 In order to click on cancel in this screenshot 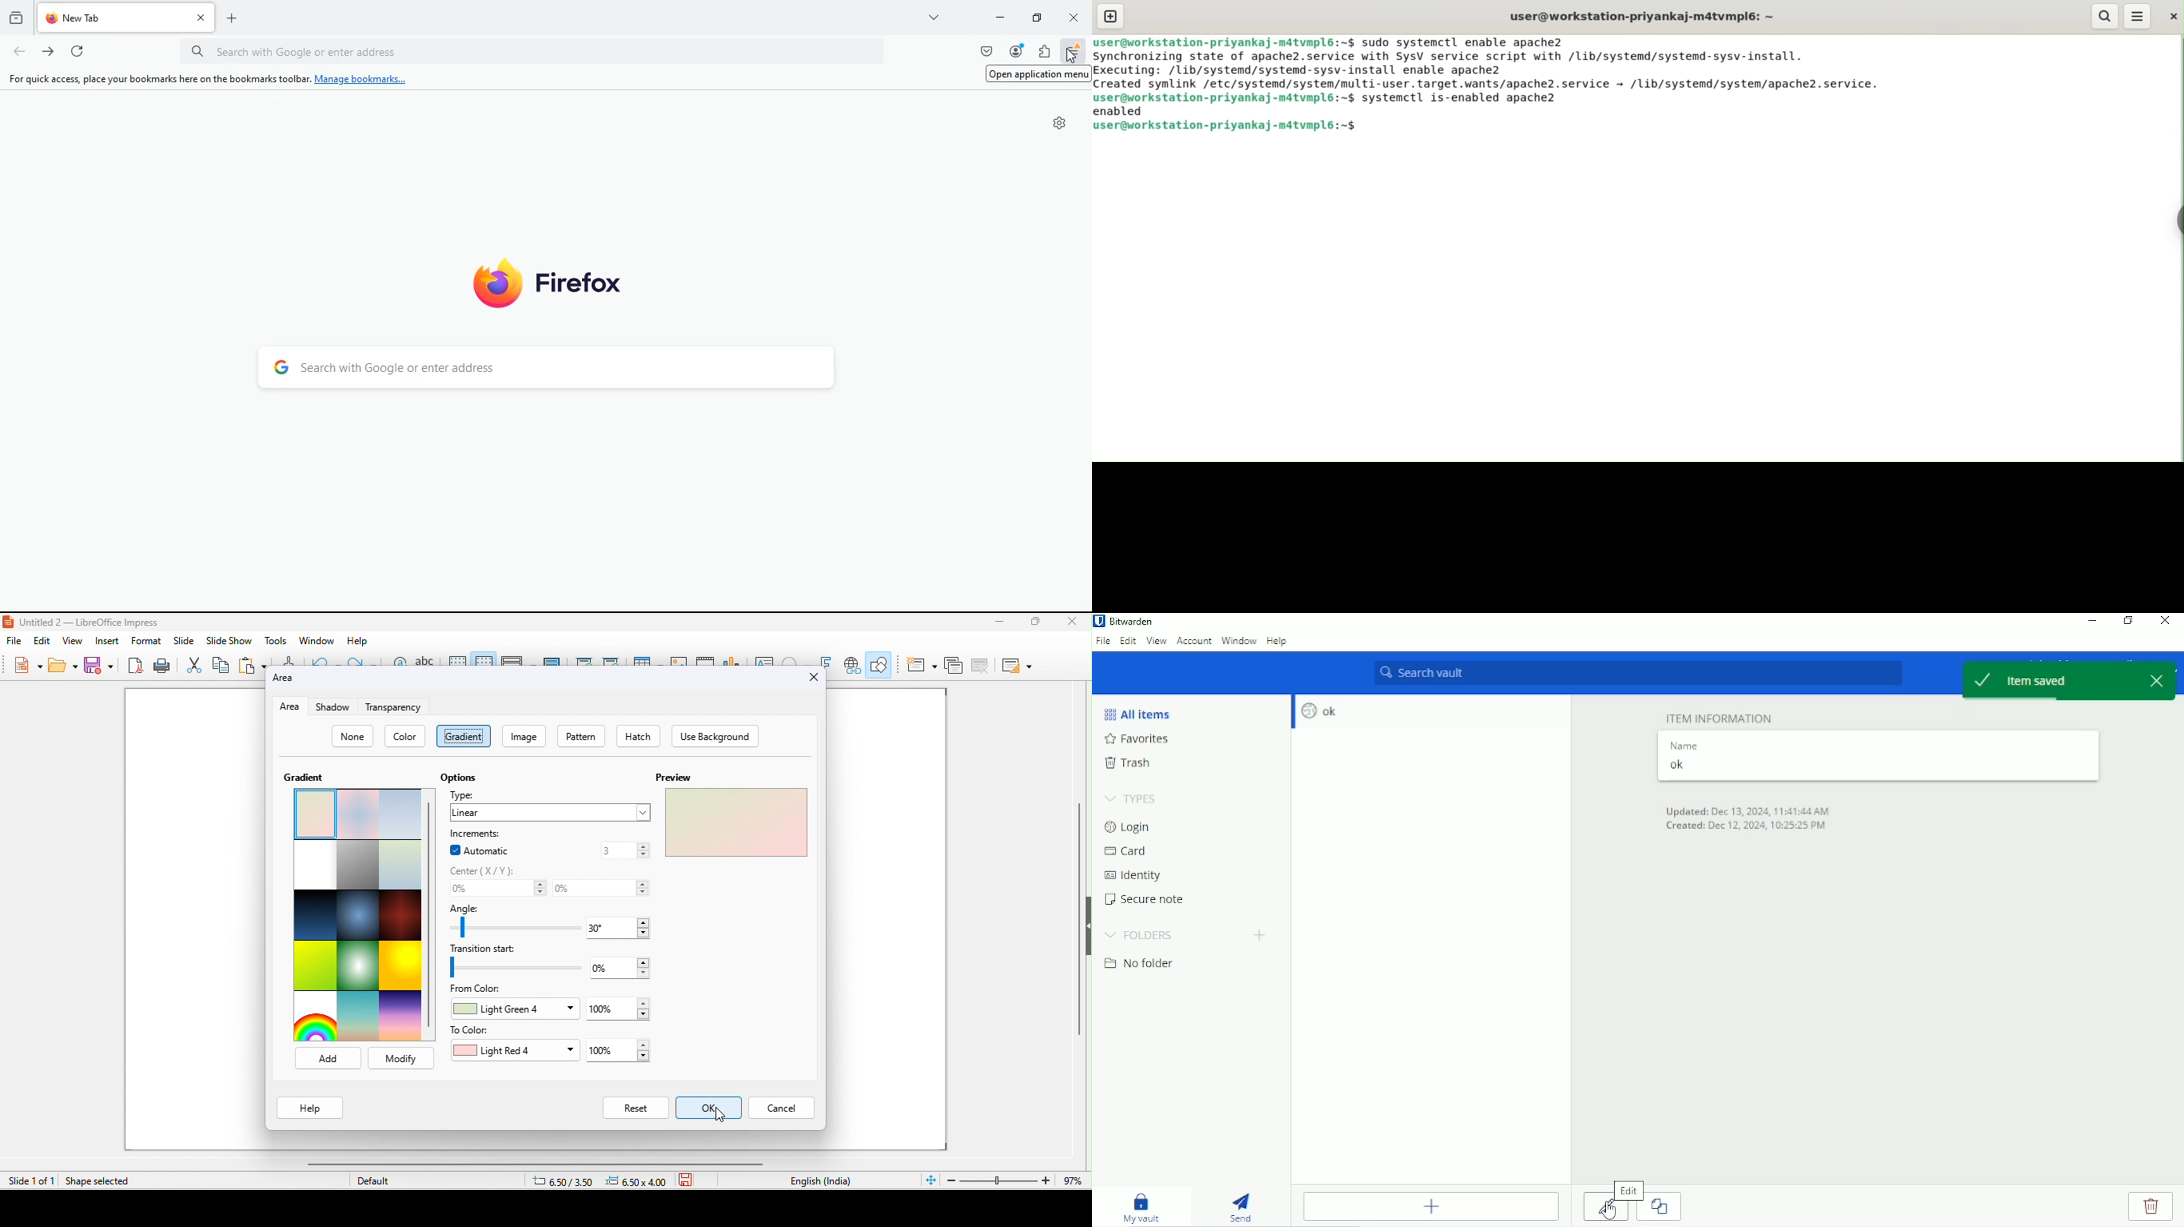, I will do `click(783, 1108)`.